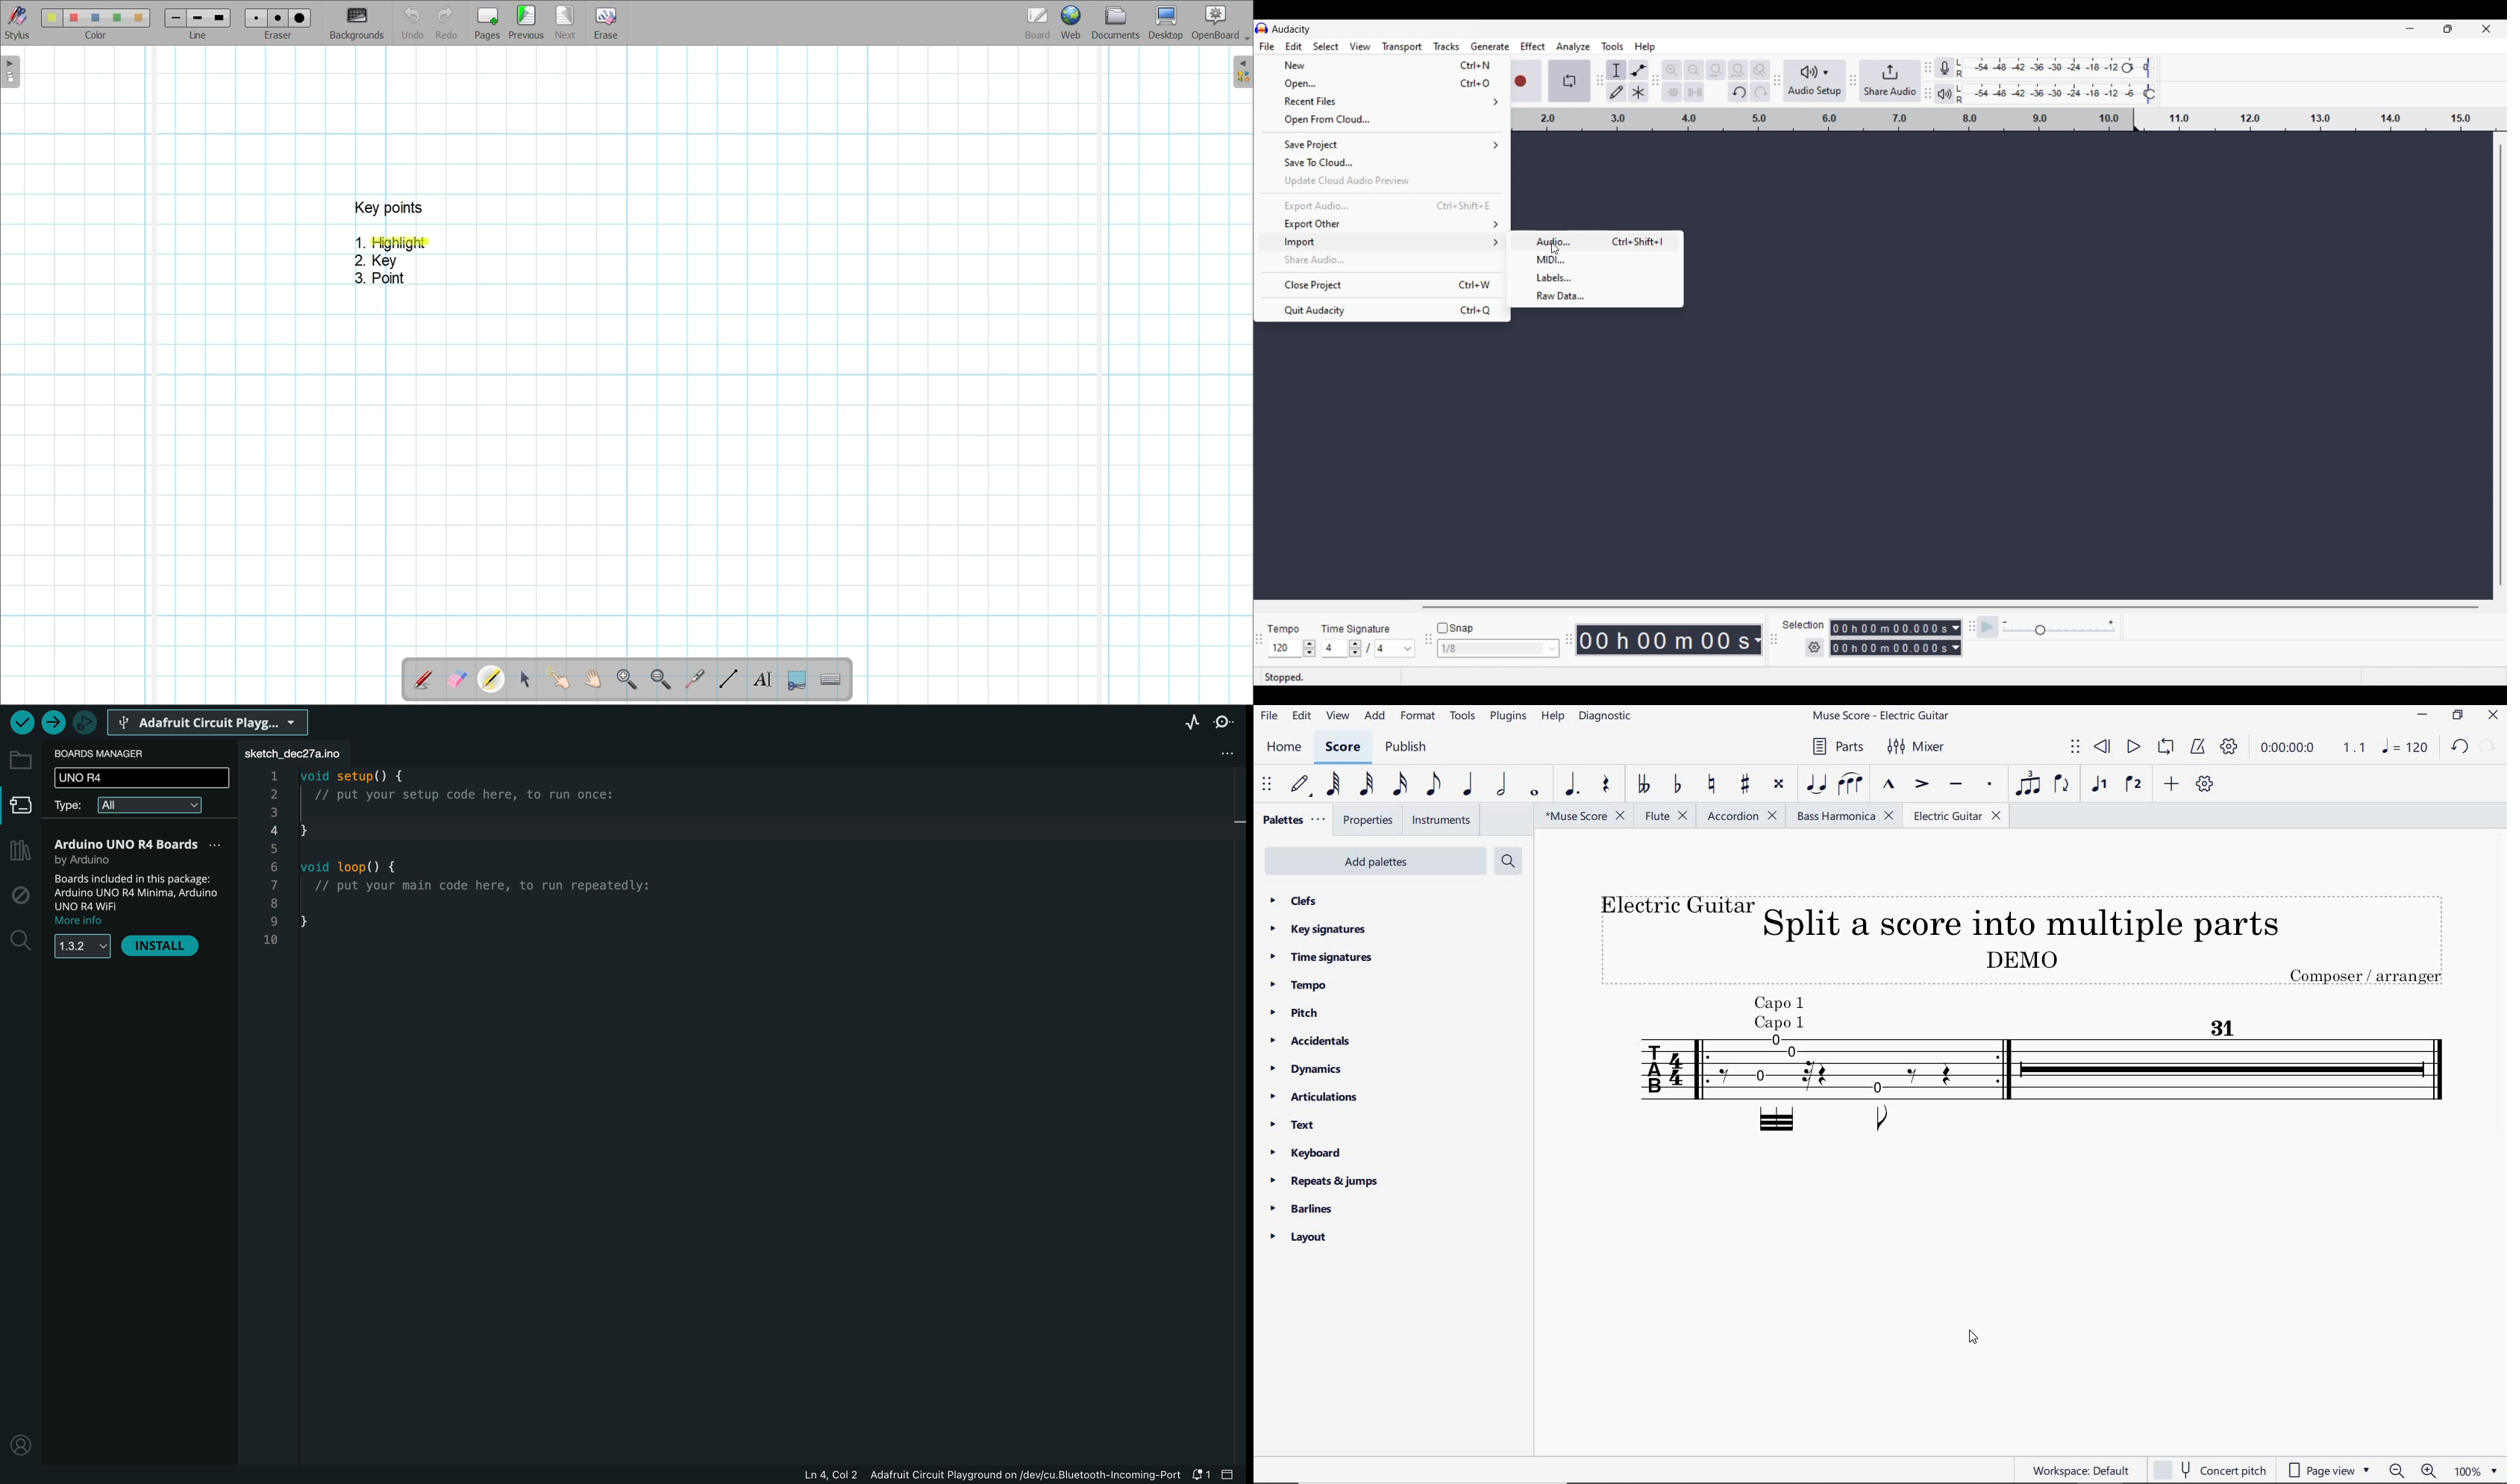 Image resolution: width=2520 pixels, height=1484 pixels. I want to click on Undo, so click(1738, 92).